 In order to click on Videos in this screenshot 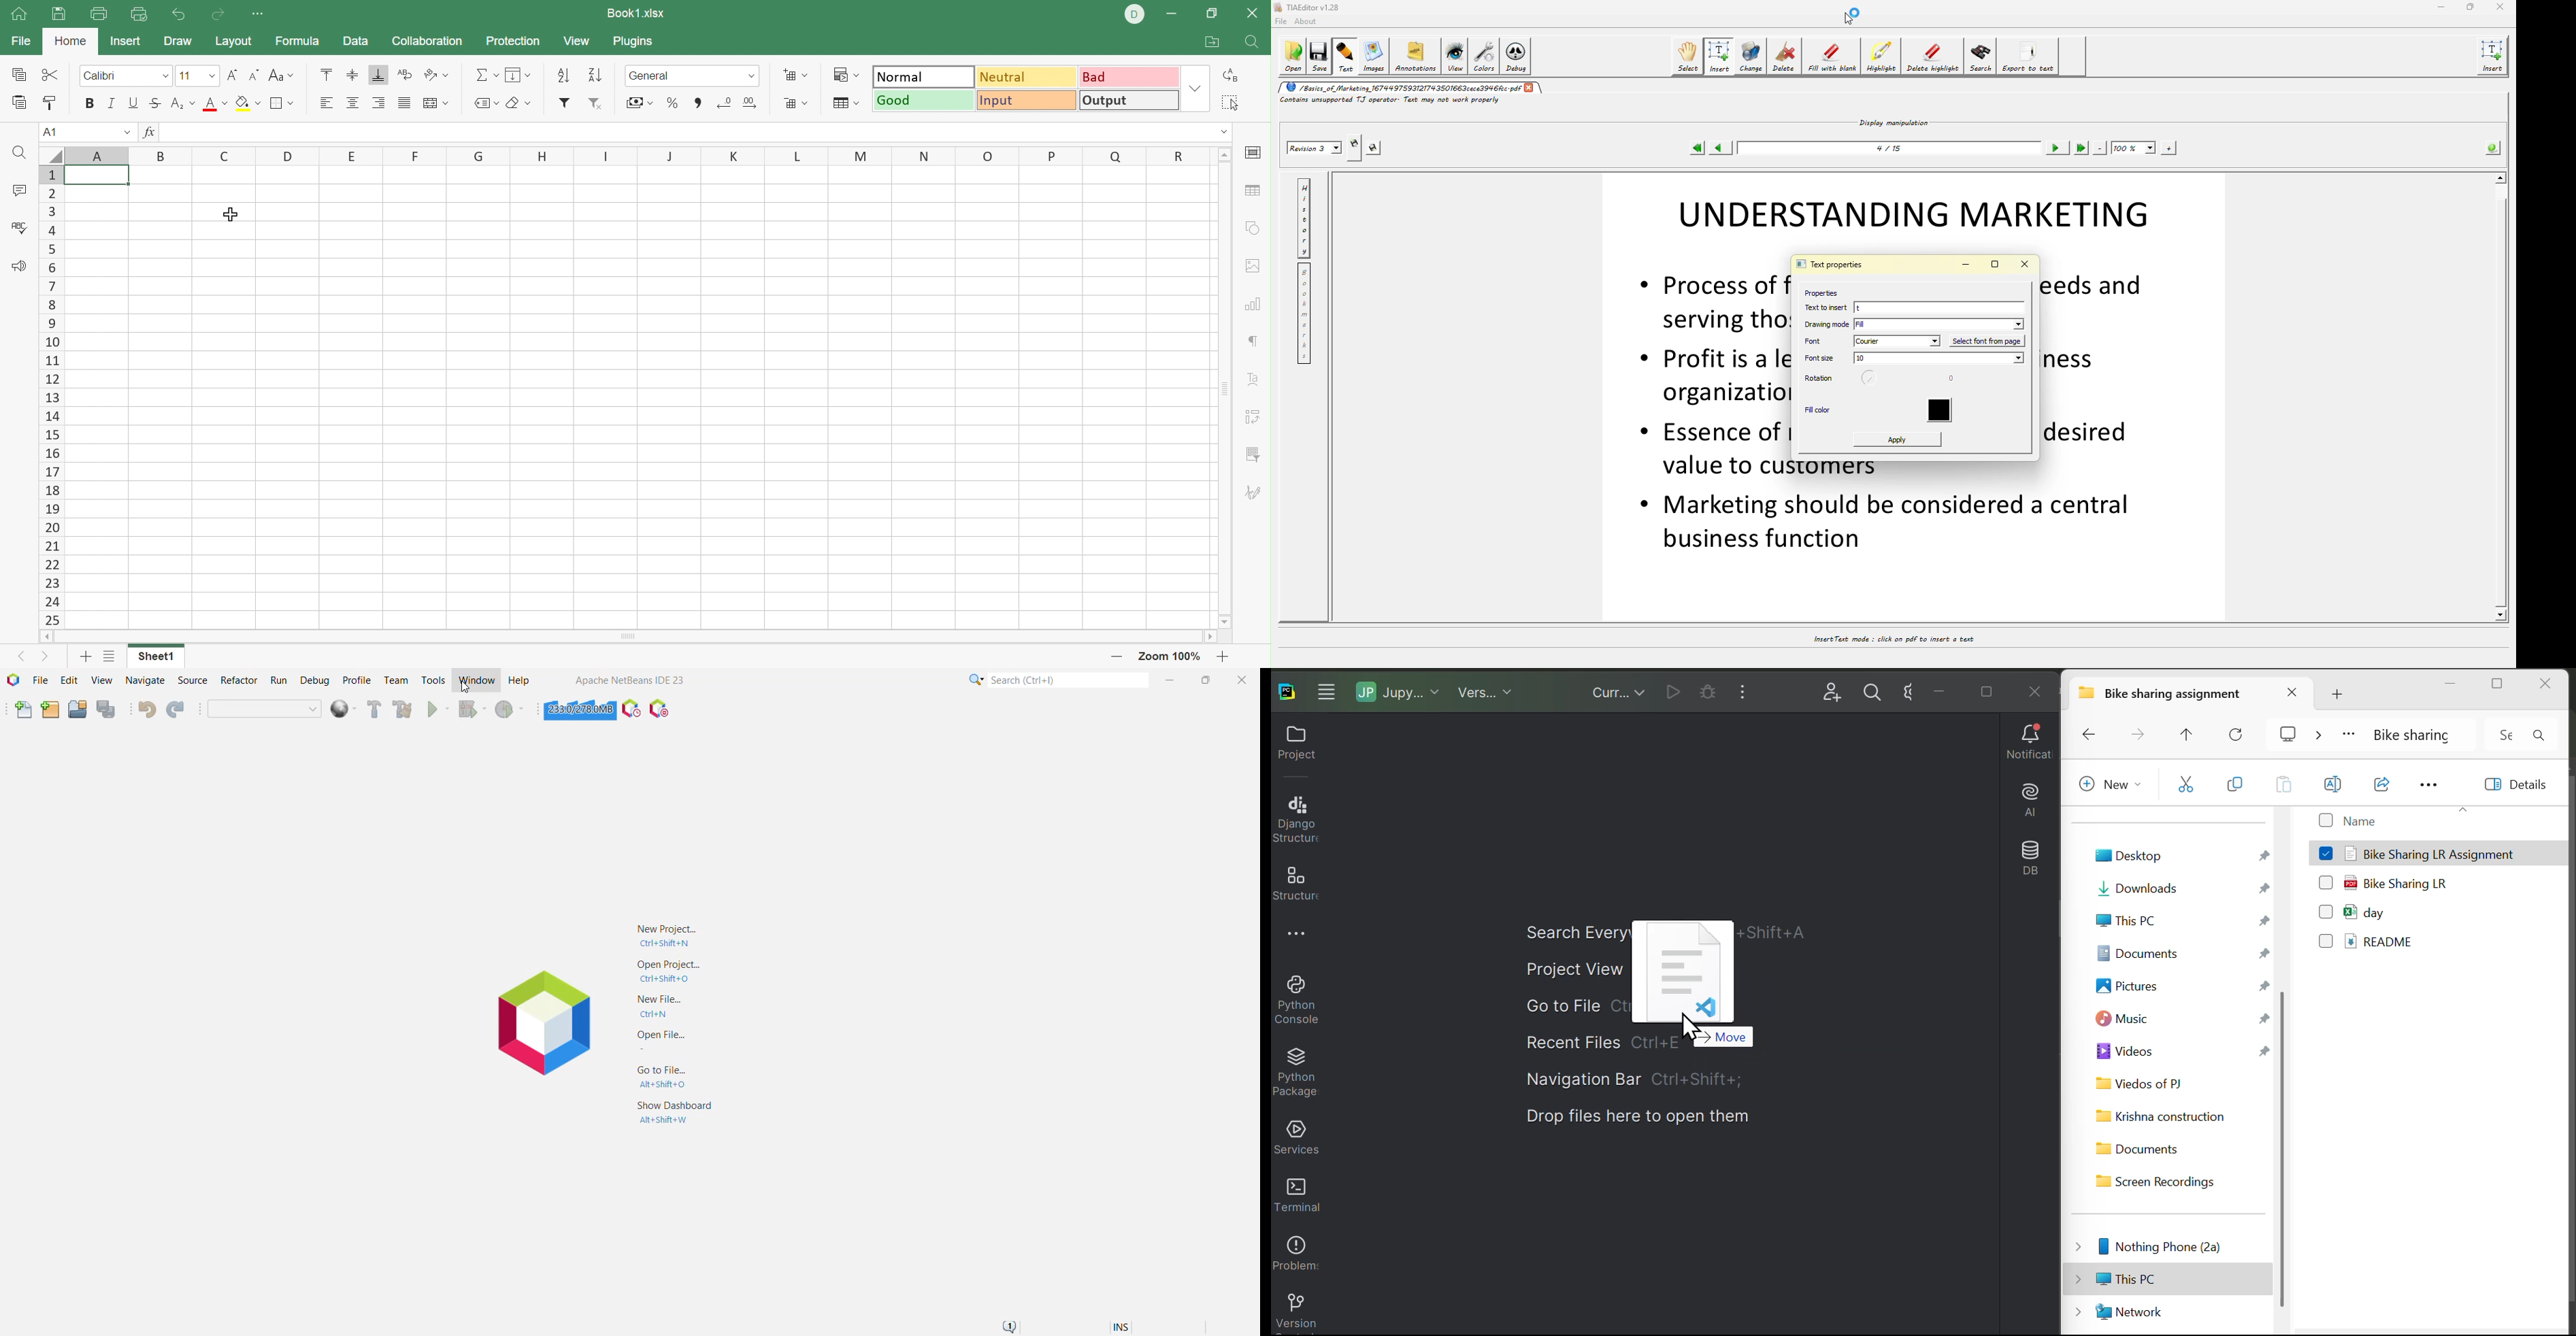, I will do `click(2180, 1052)`.